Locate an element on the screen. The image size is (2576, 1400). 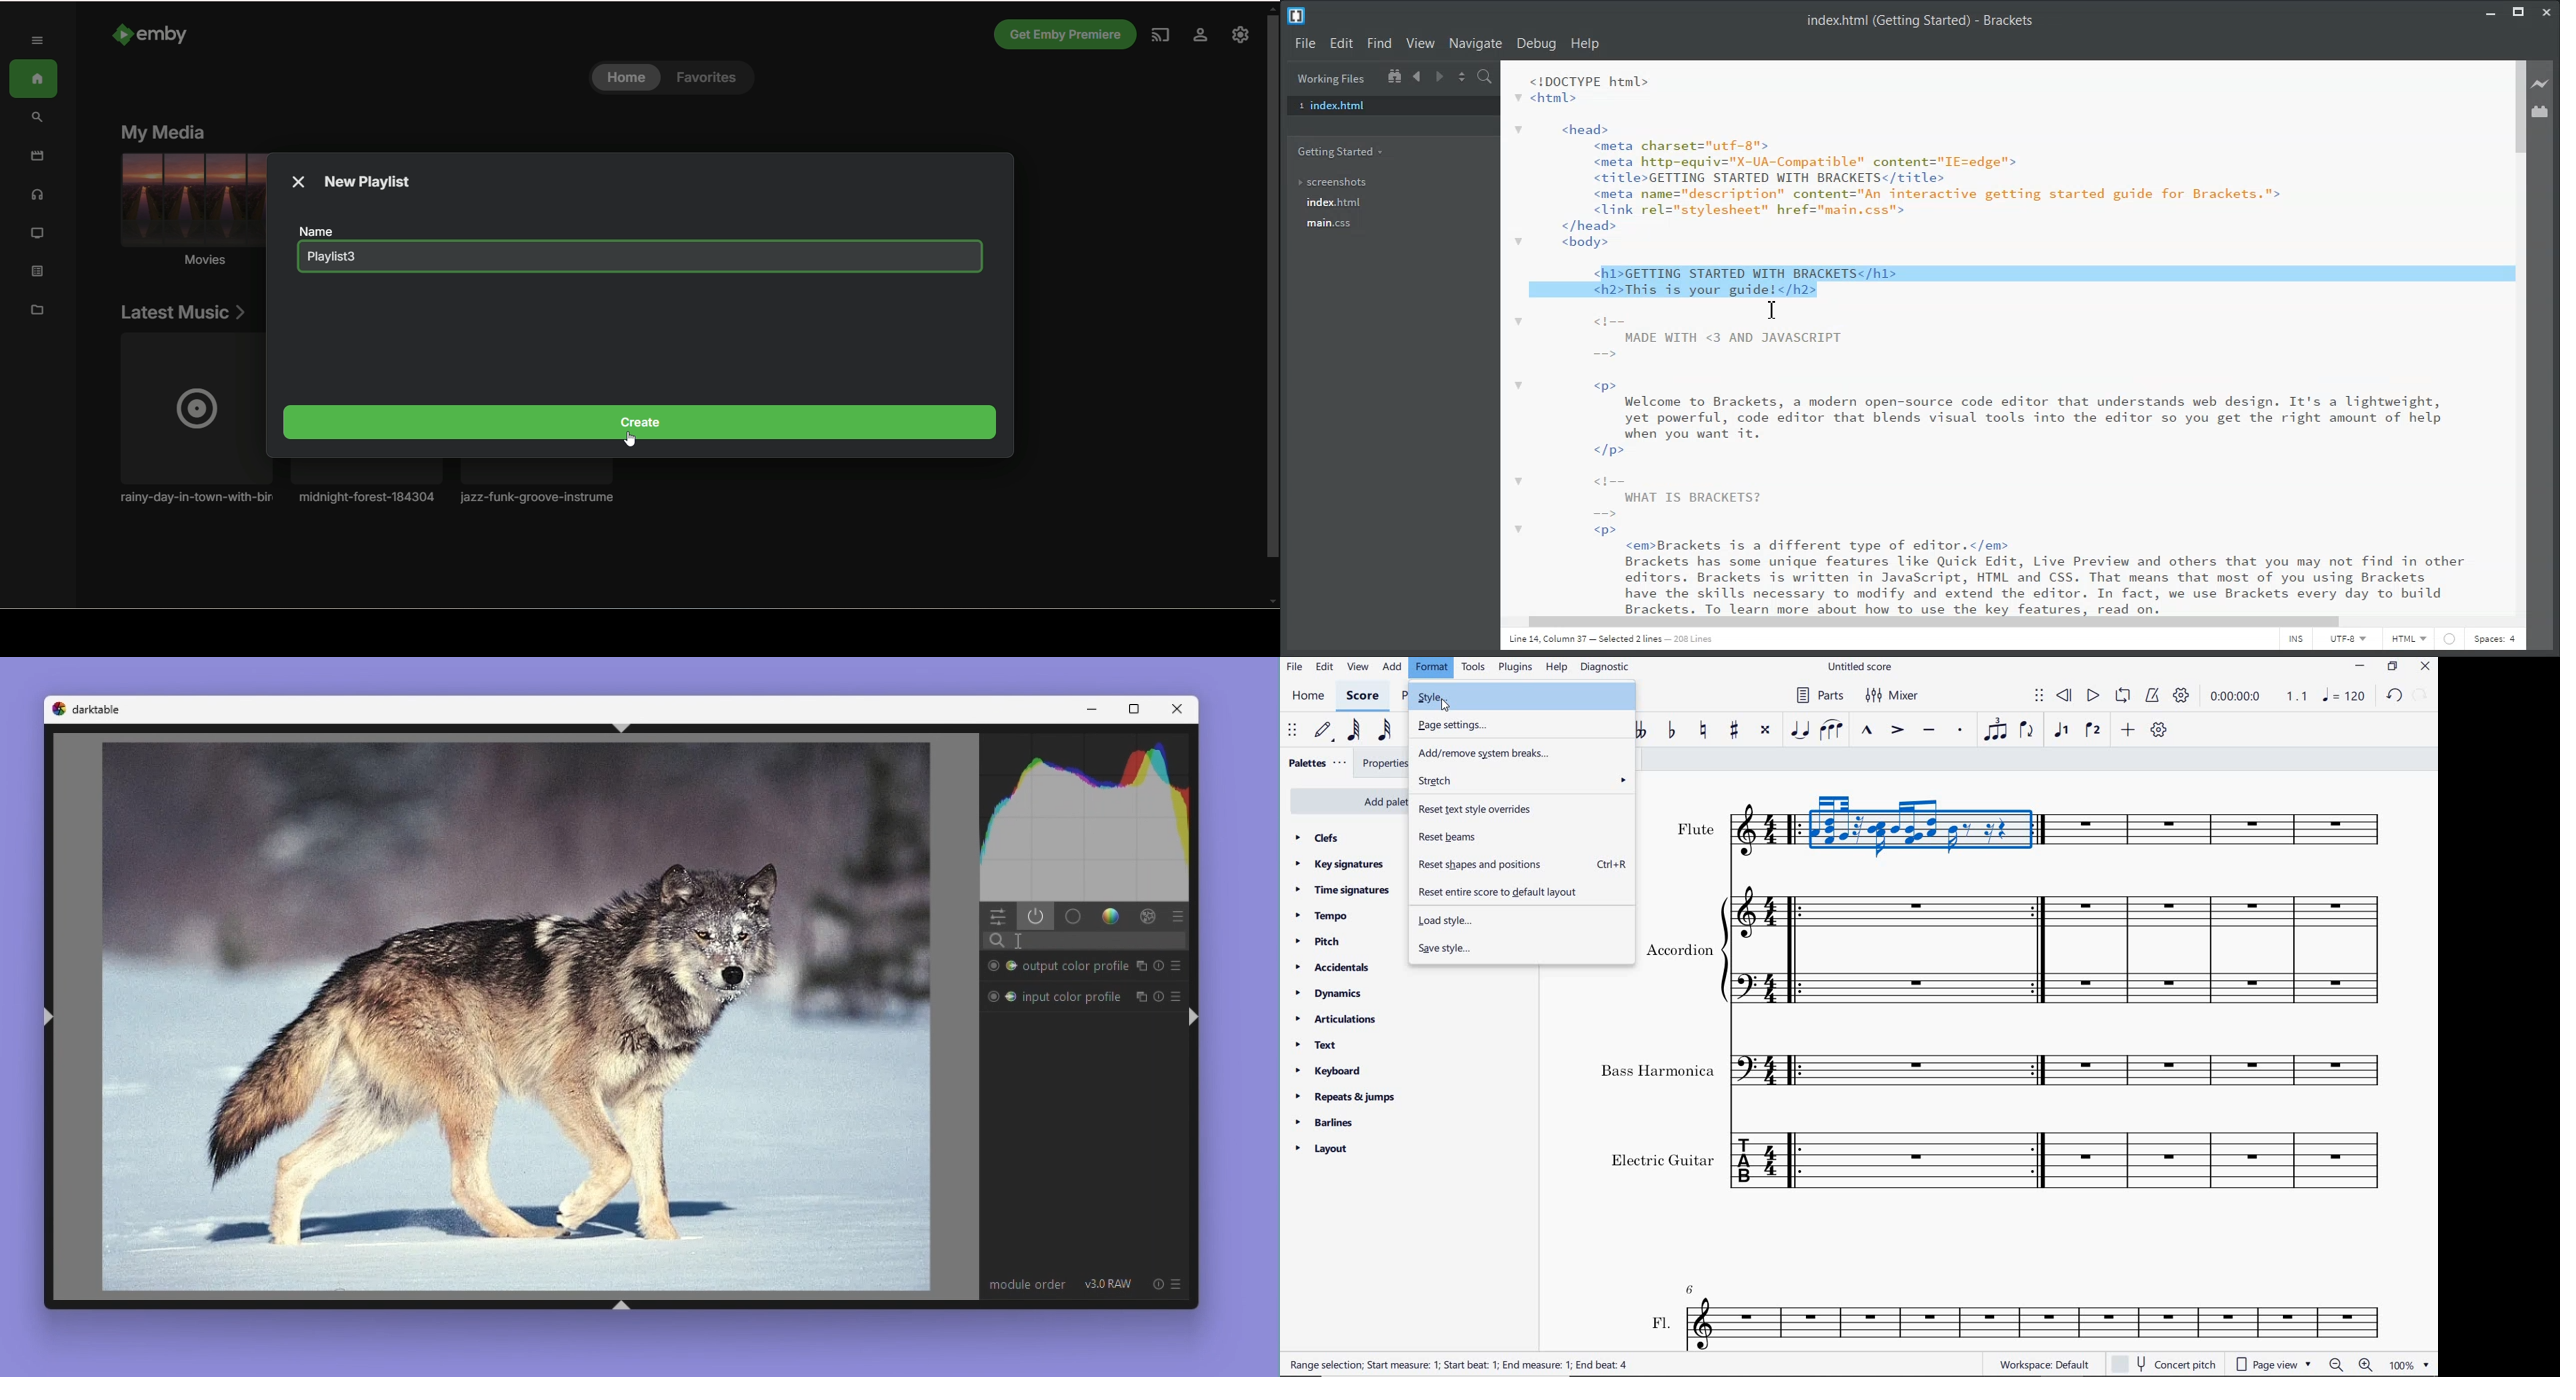
concert pitch is located at coordinates (2164, 1363).